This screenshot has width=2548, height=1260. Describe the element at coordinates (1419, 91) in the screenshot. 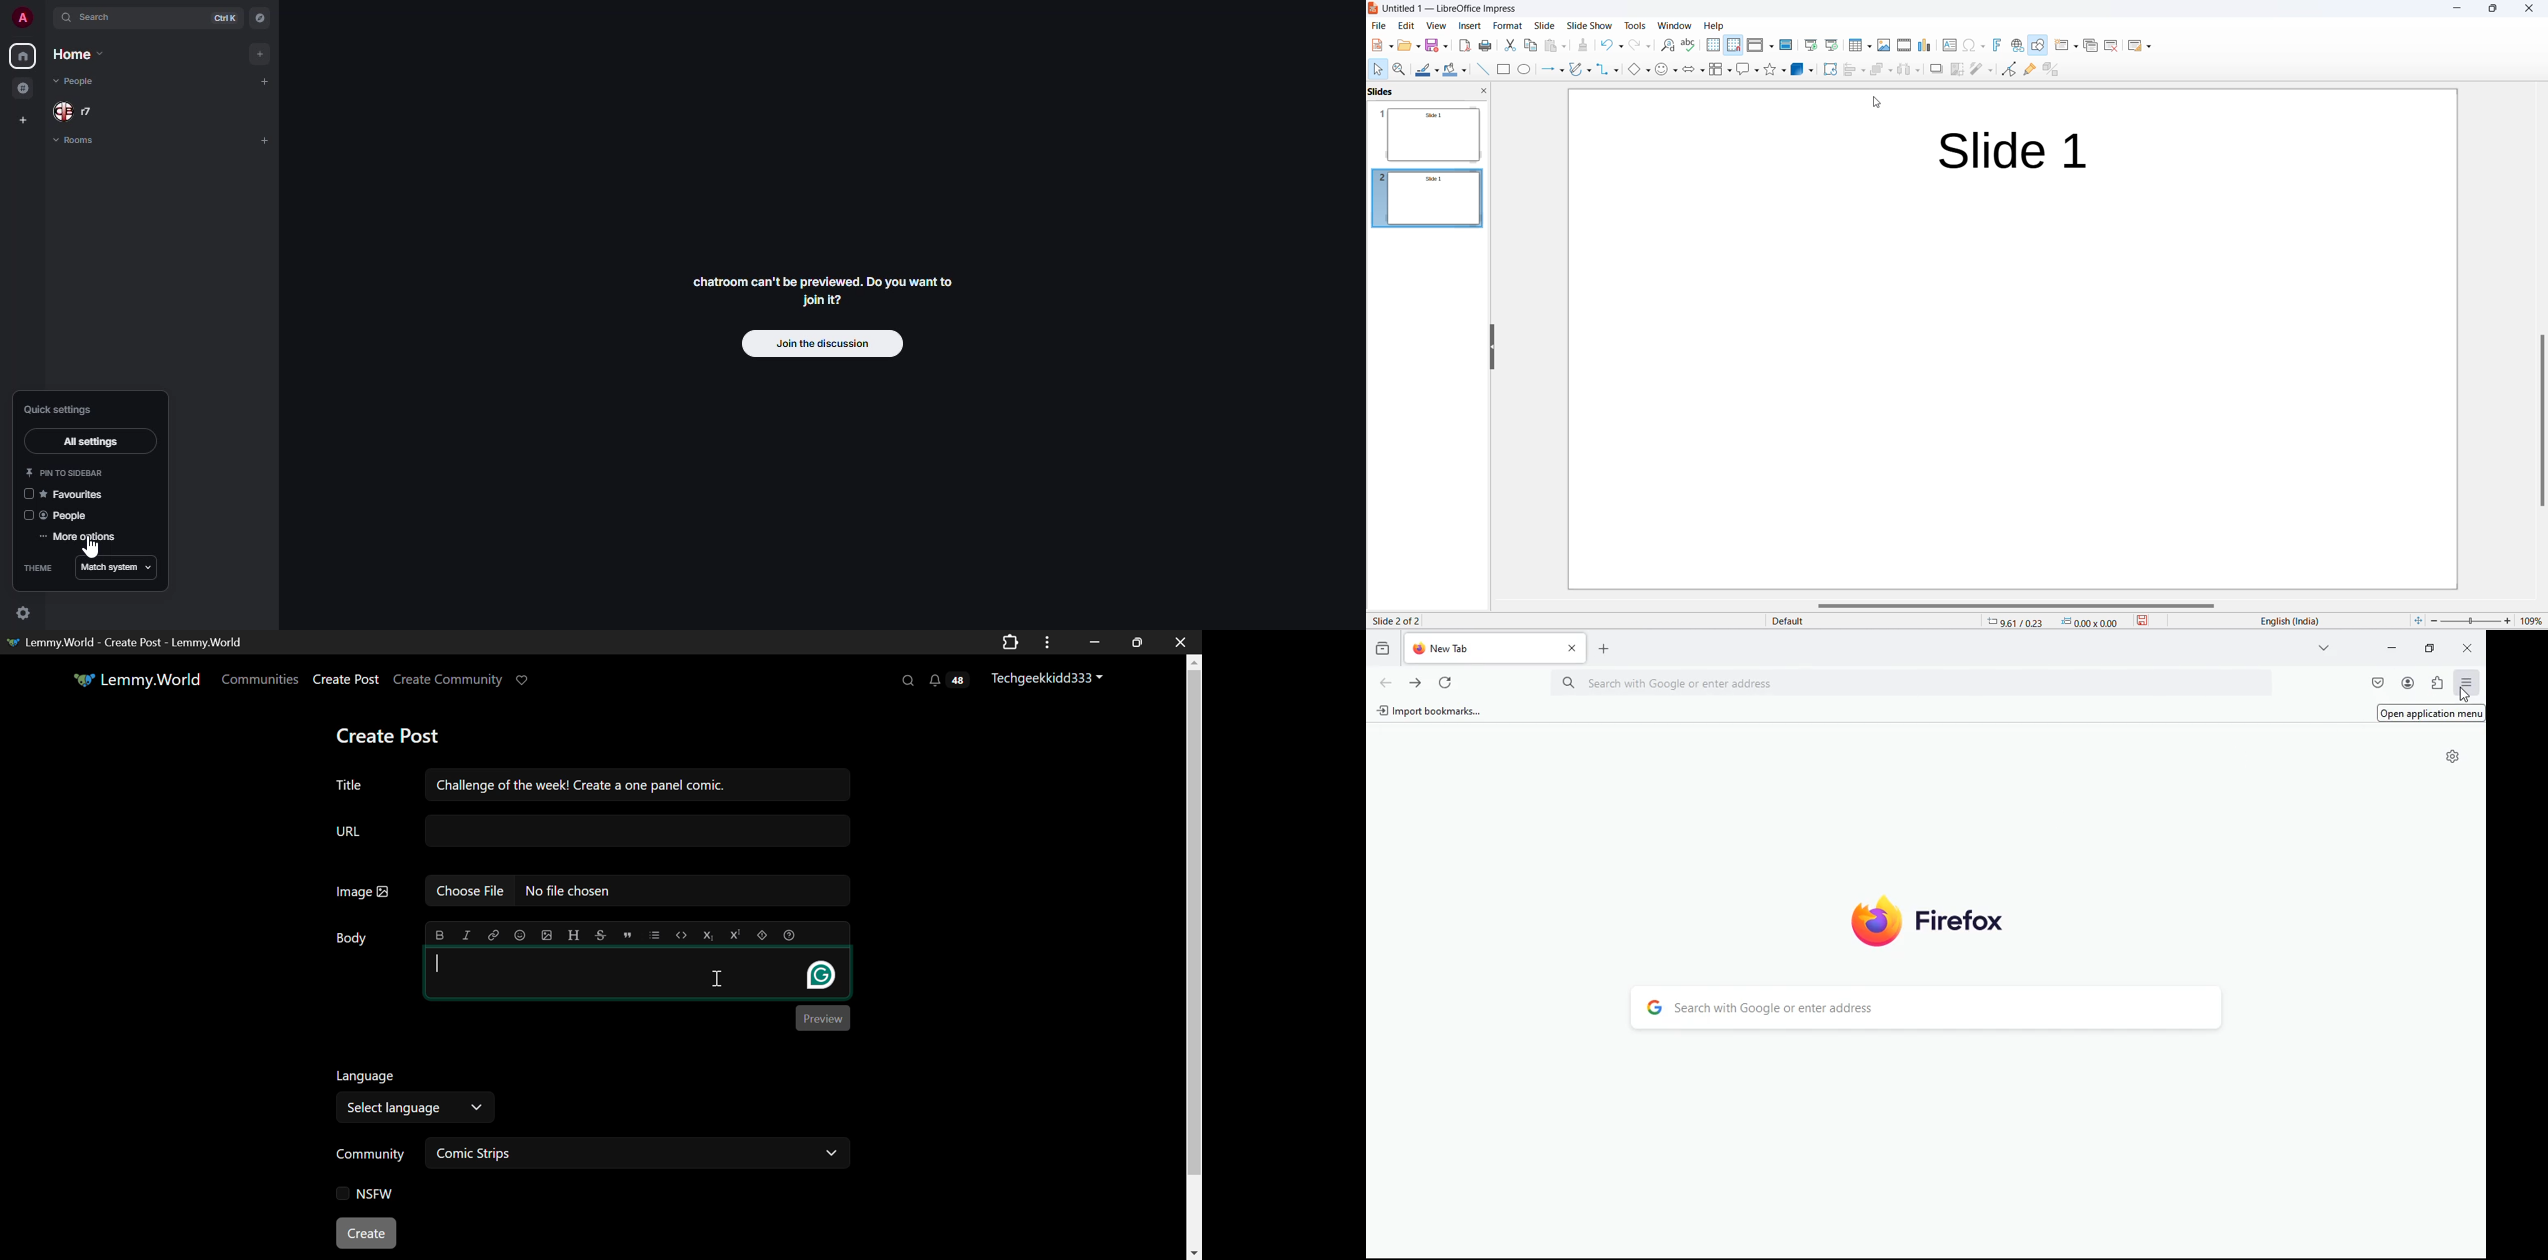

I see `Side pane` at that location.